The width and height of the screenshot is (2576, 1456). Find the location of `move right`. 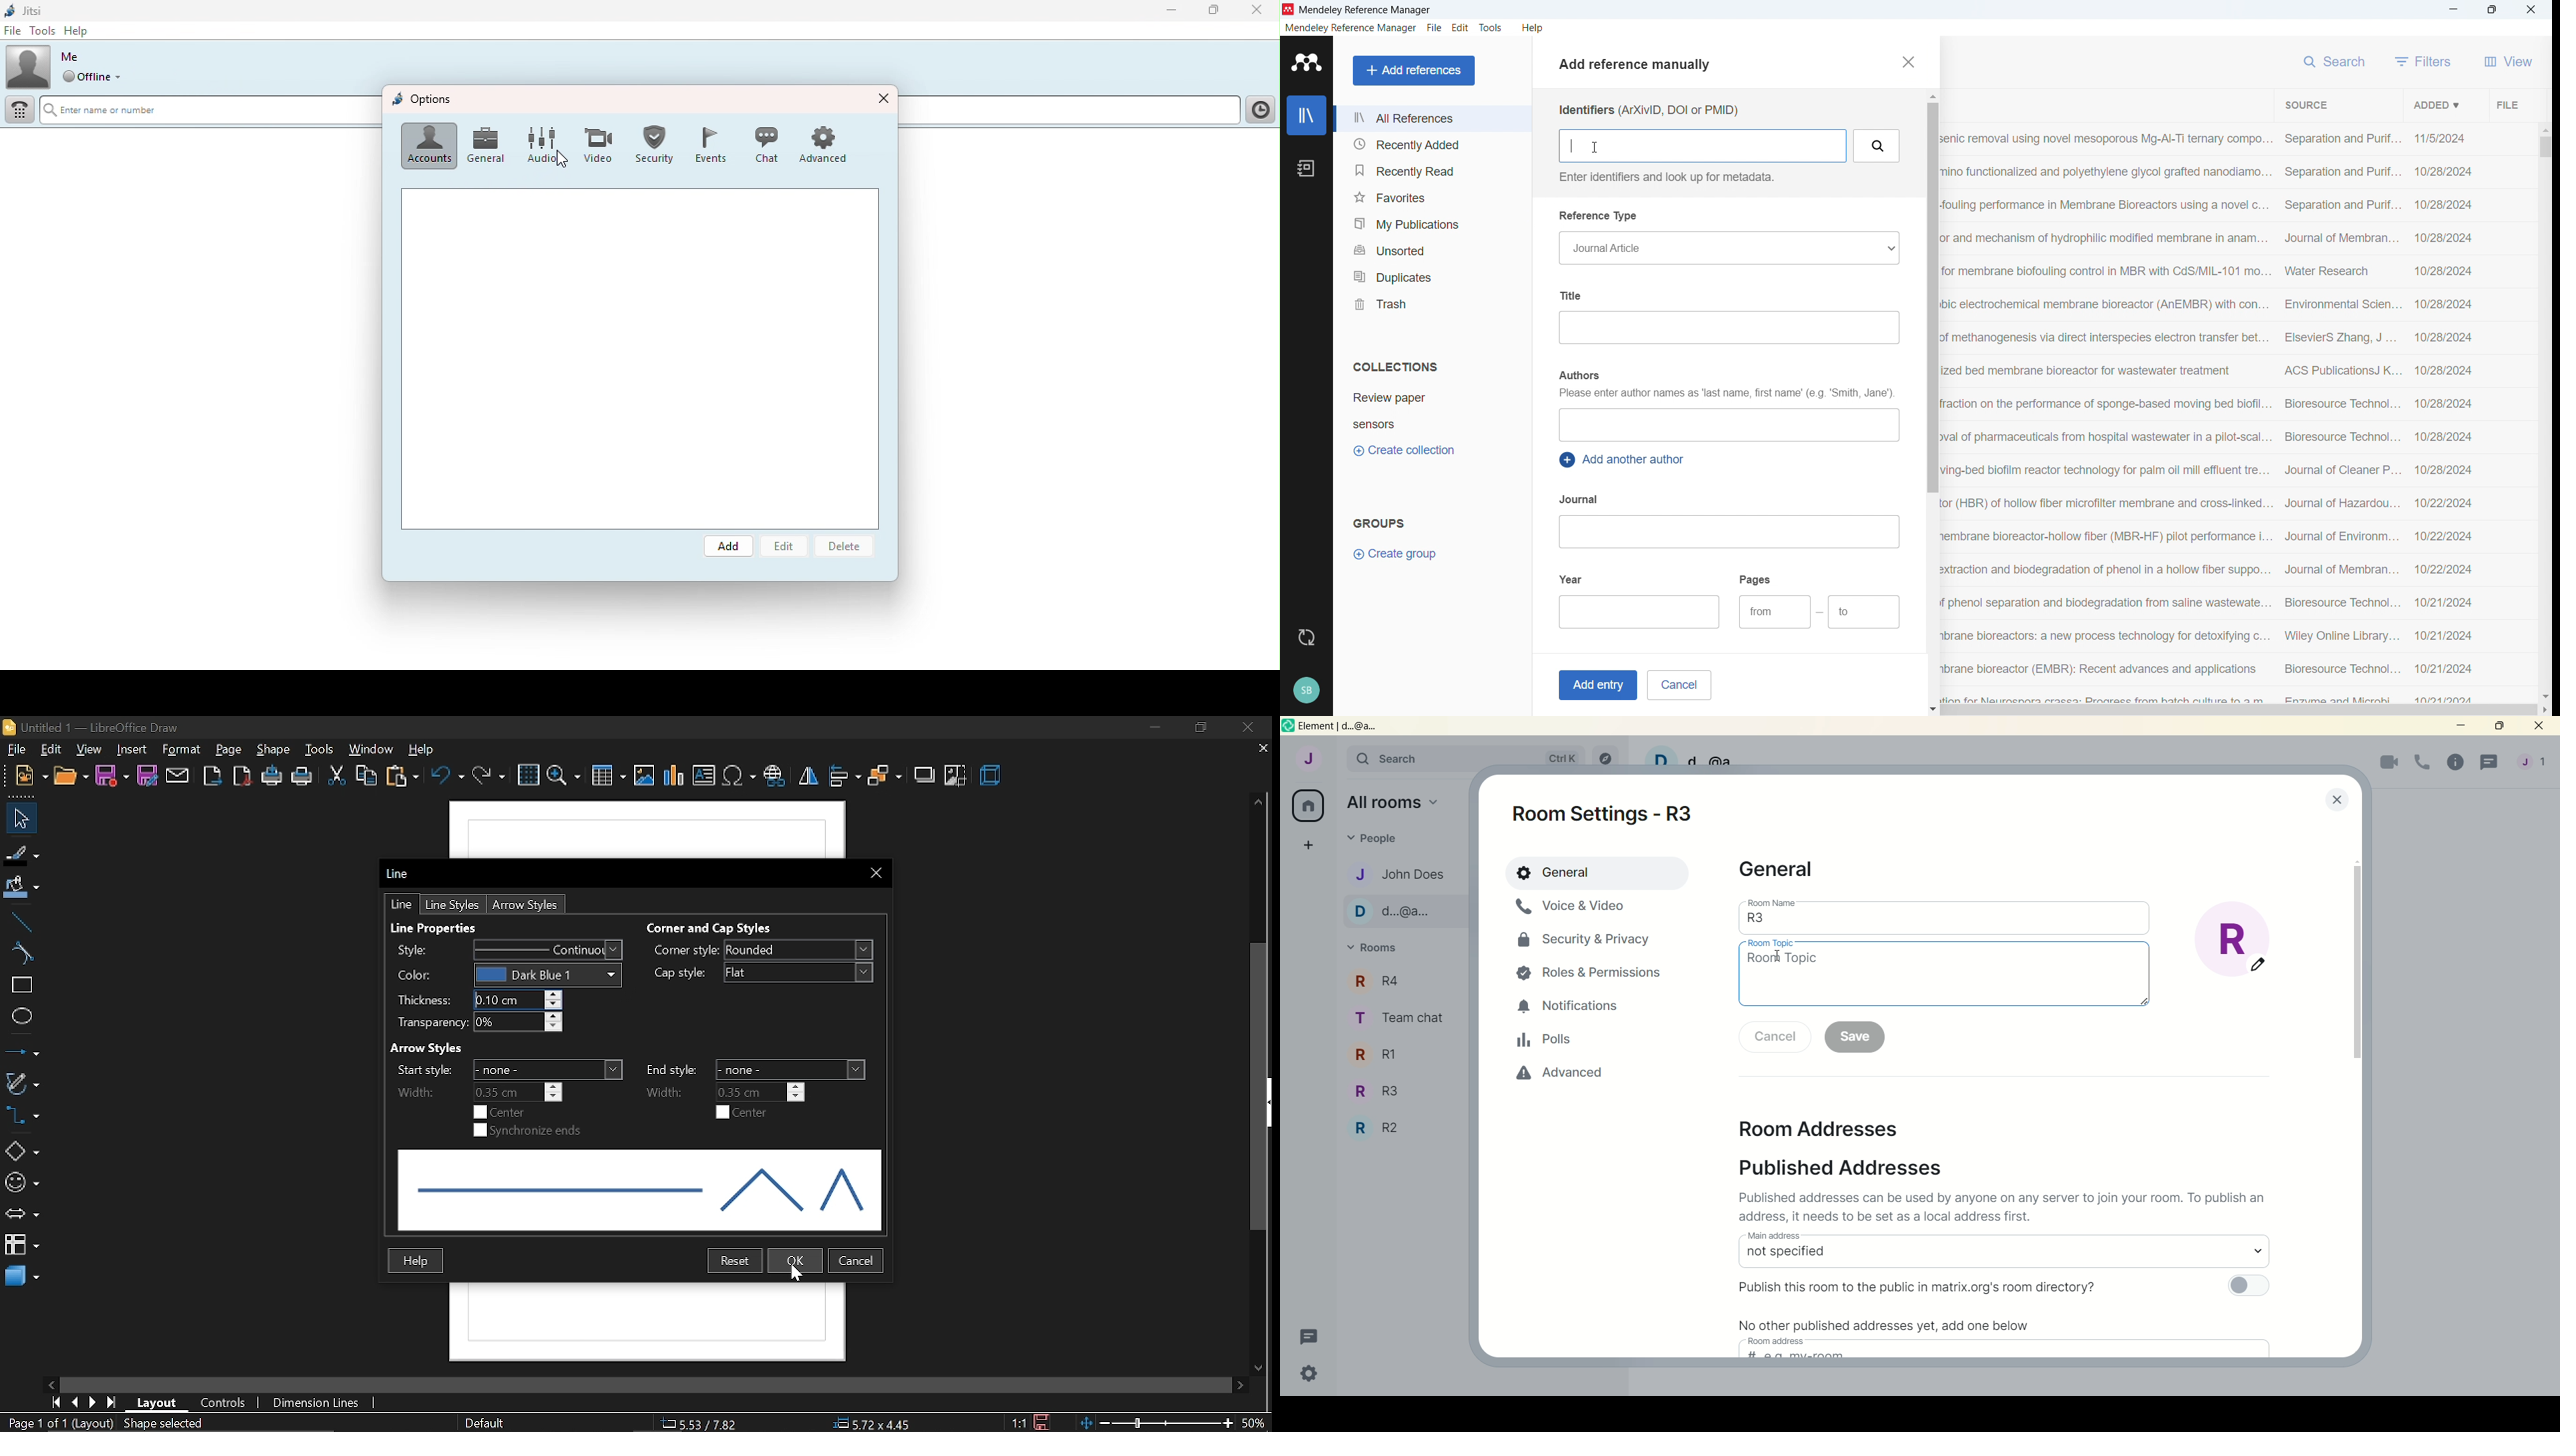

move right is located at coordinates (1241, 1383).